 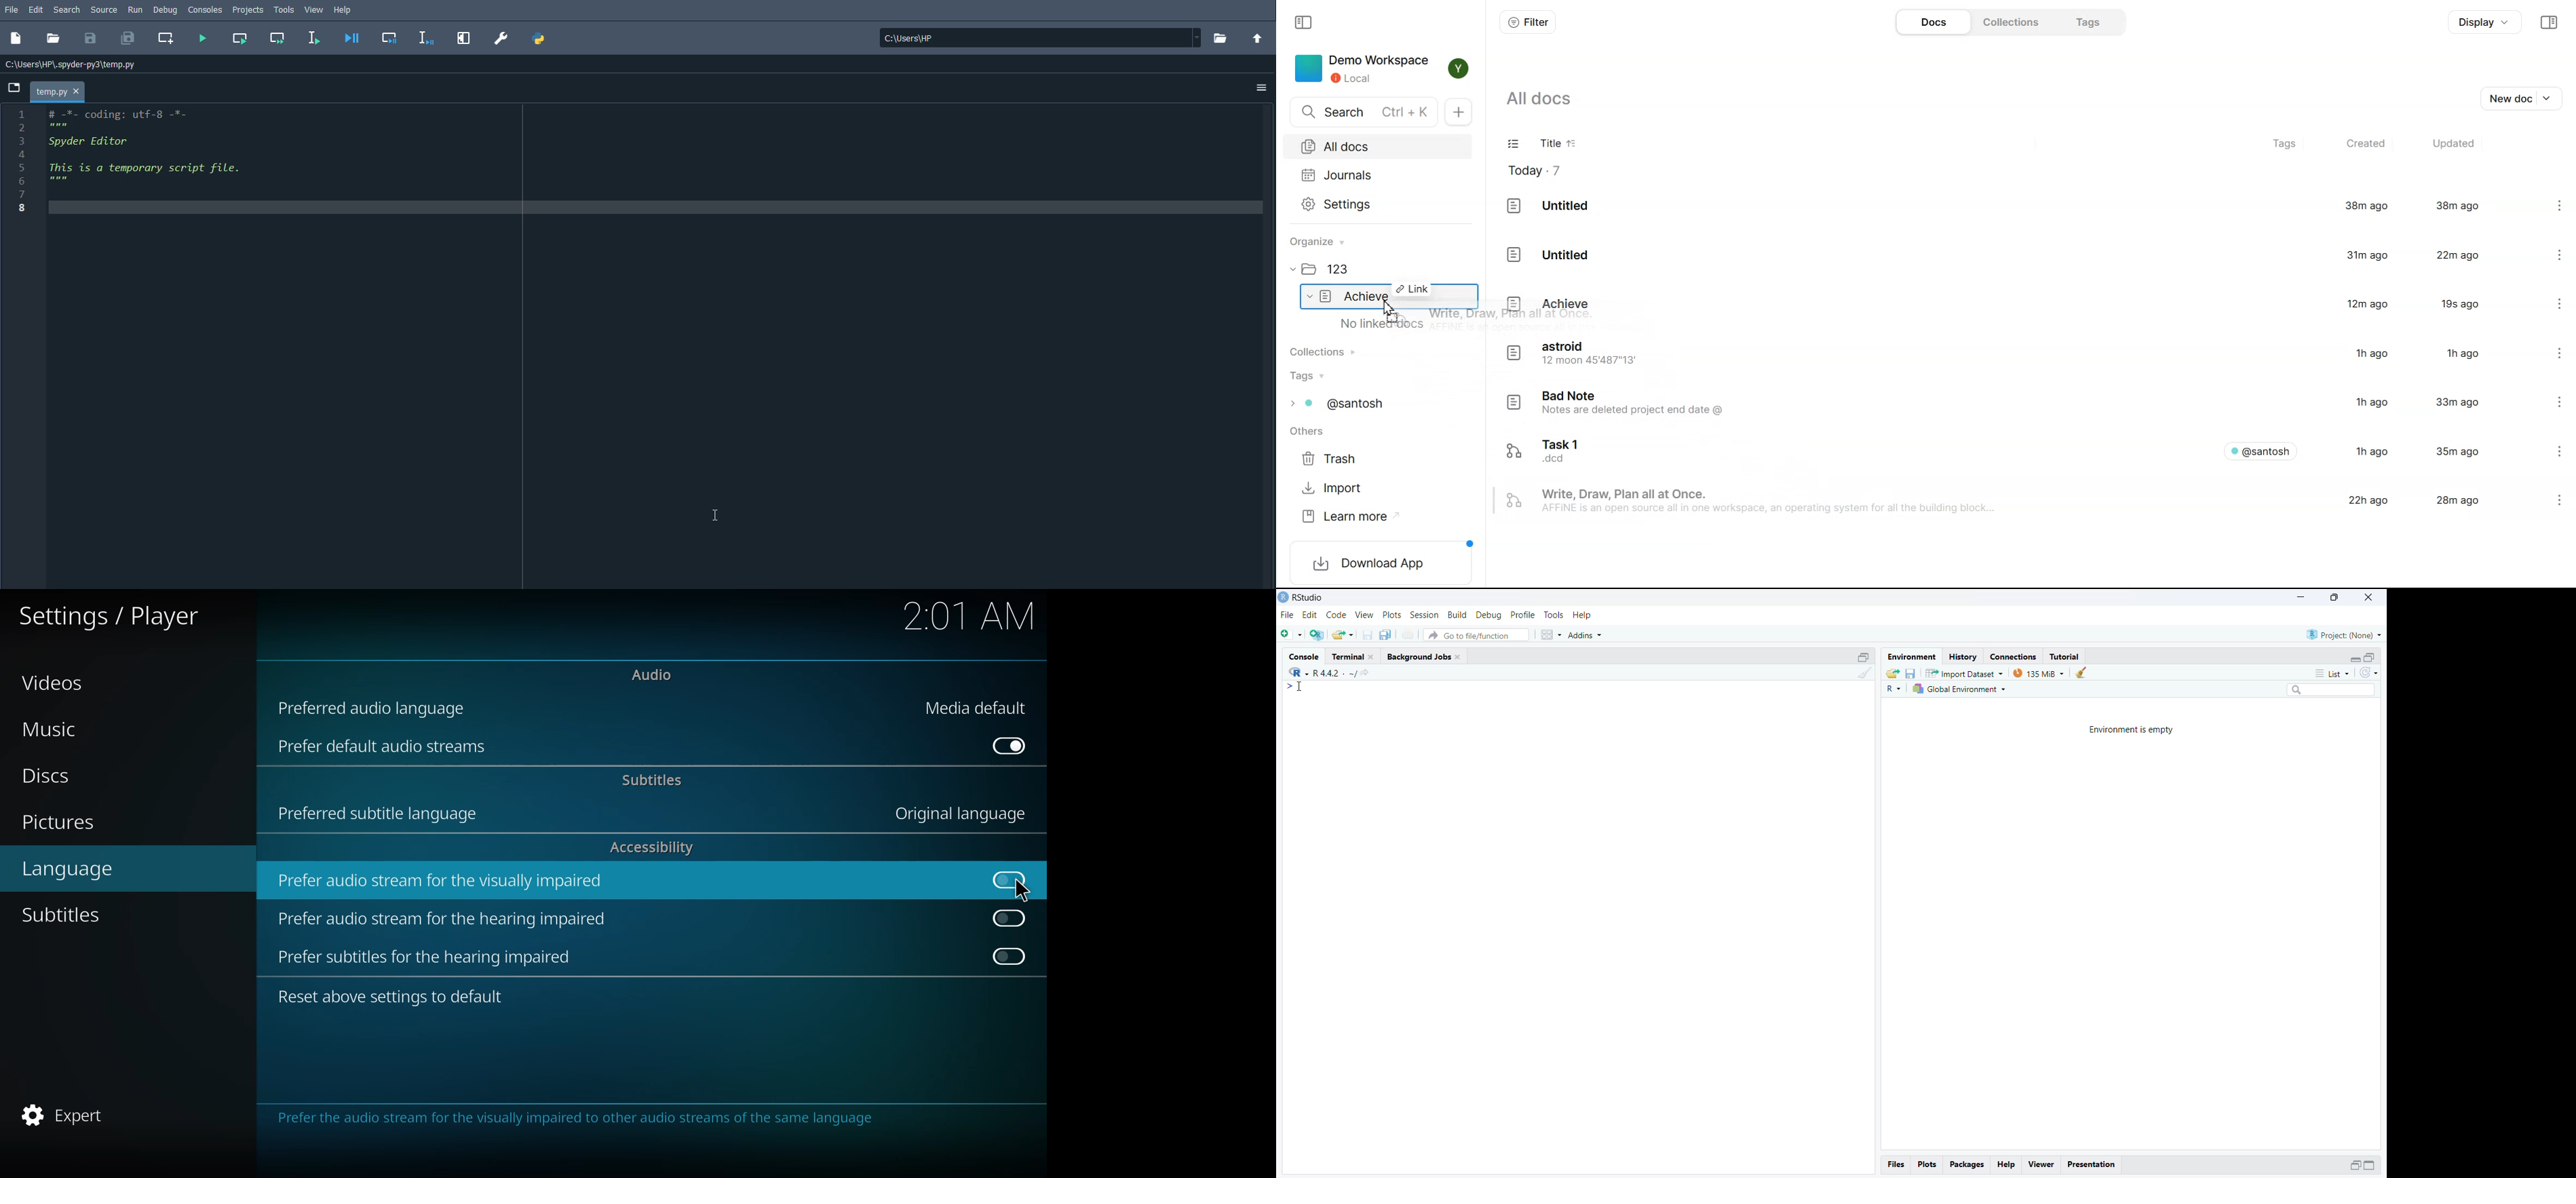 What do you see at coordinates (314, 11) in the screenshot?
I see `View` at bounding box center [314, 11].